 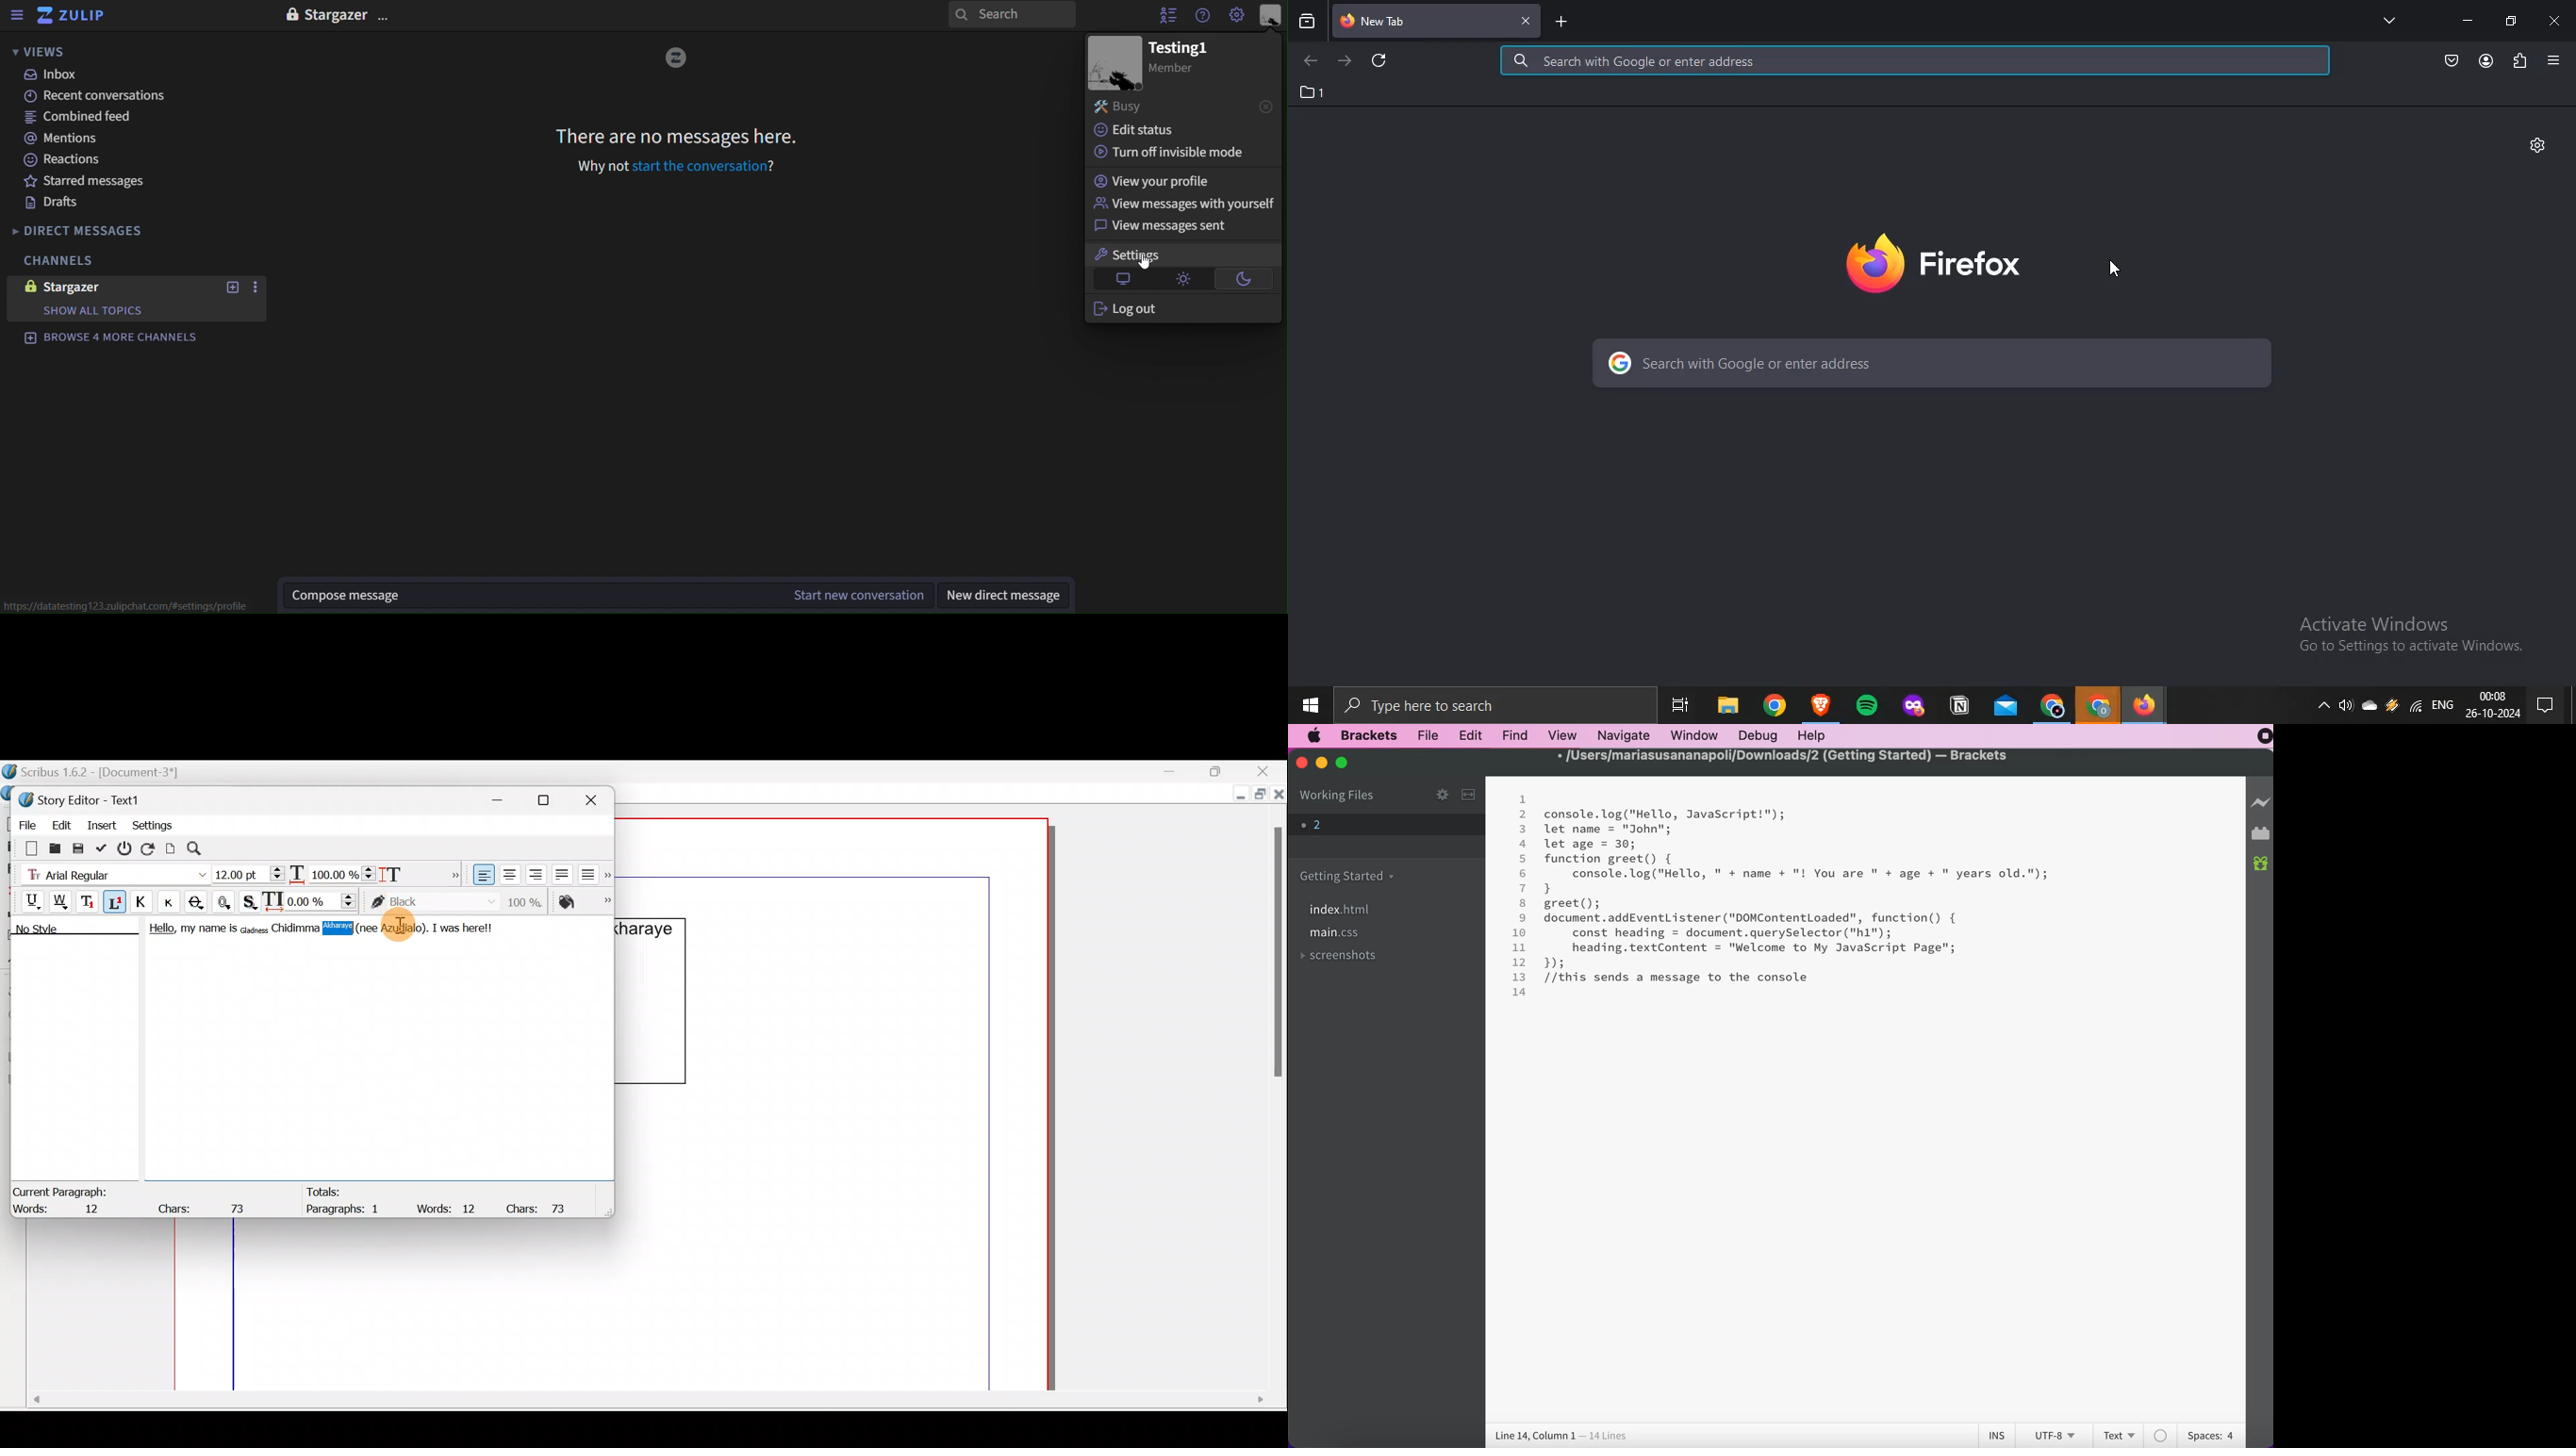 What do you see at coordinates (1317, 827) in the screenshot?
I see `file 2` at bounding box center [1317, 827].